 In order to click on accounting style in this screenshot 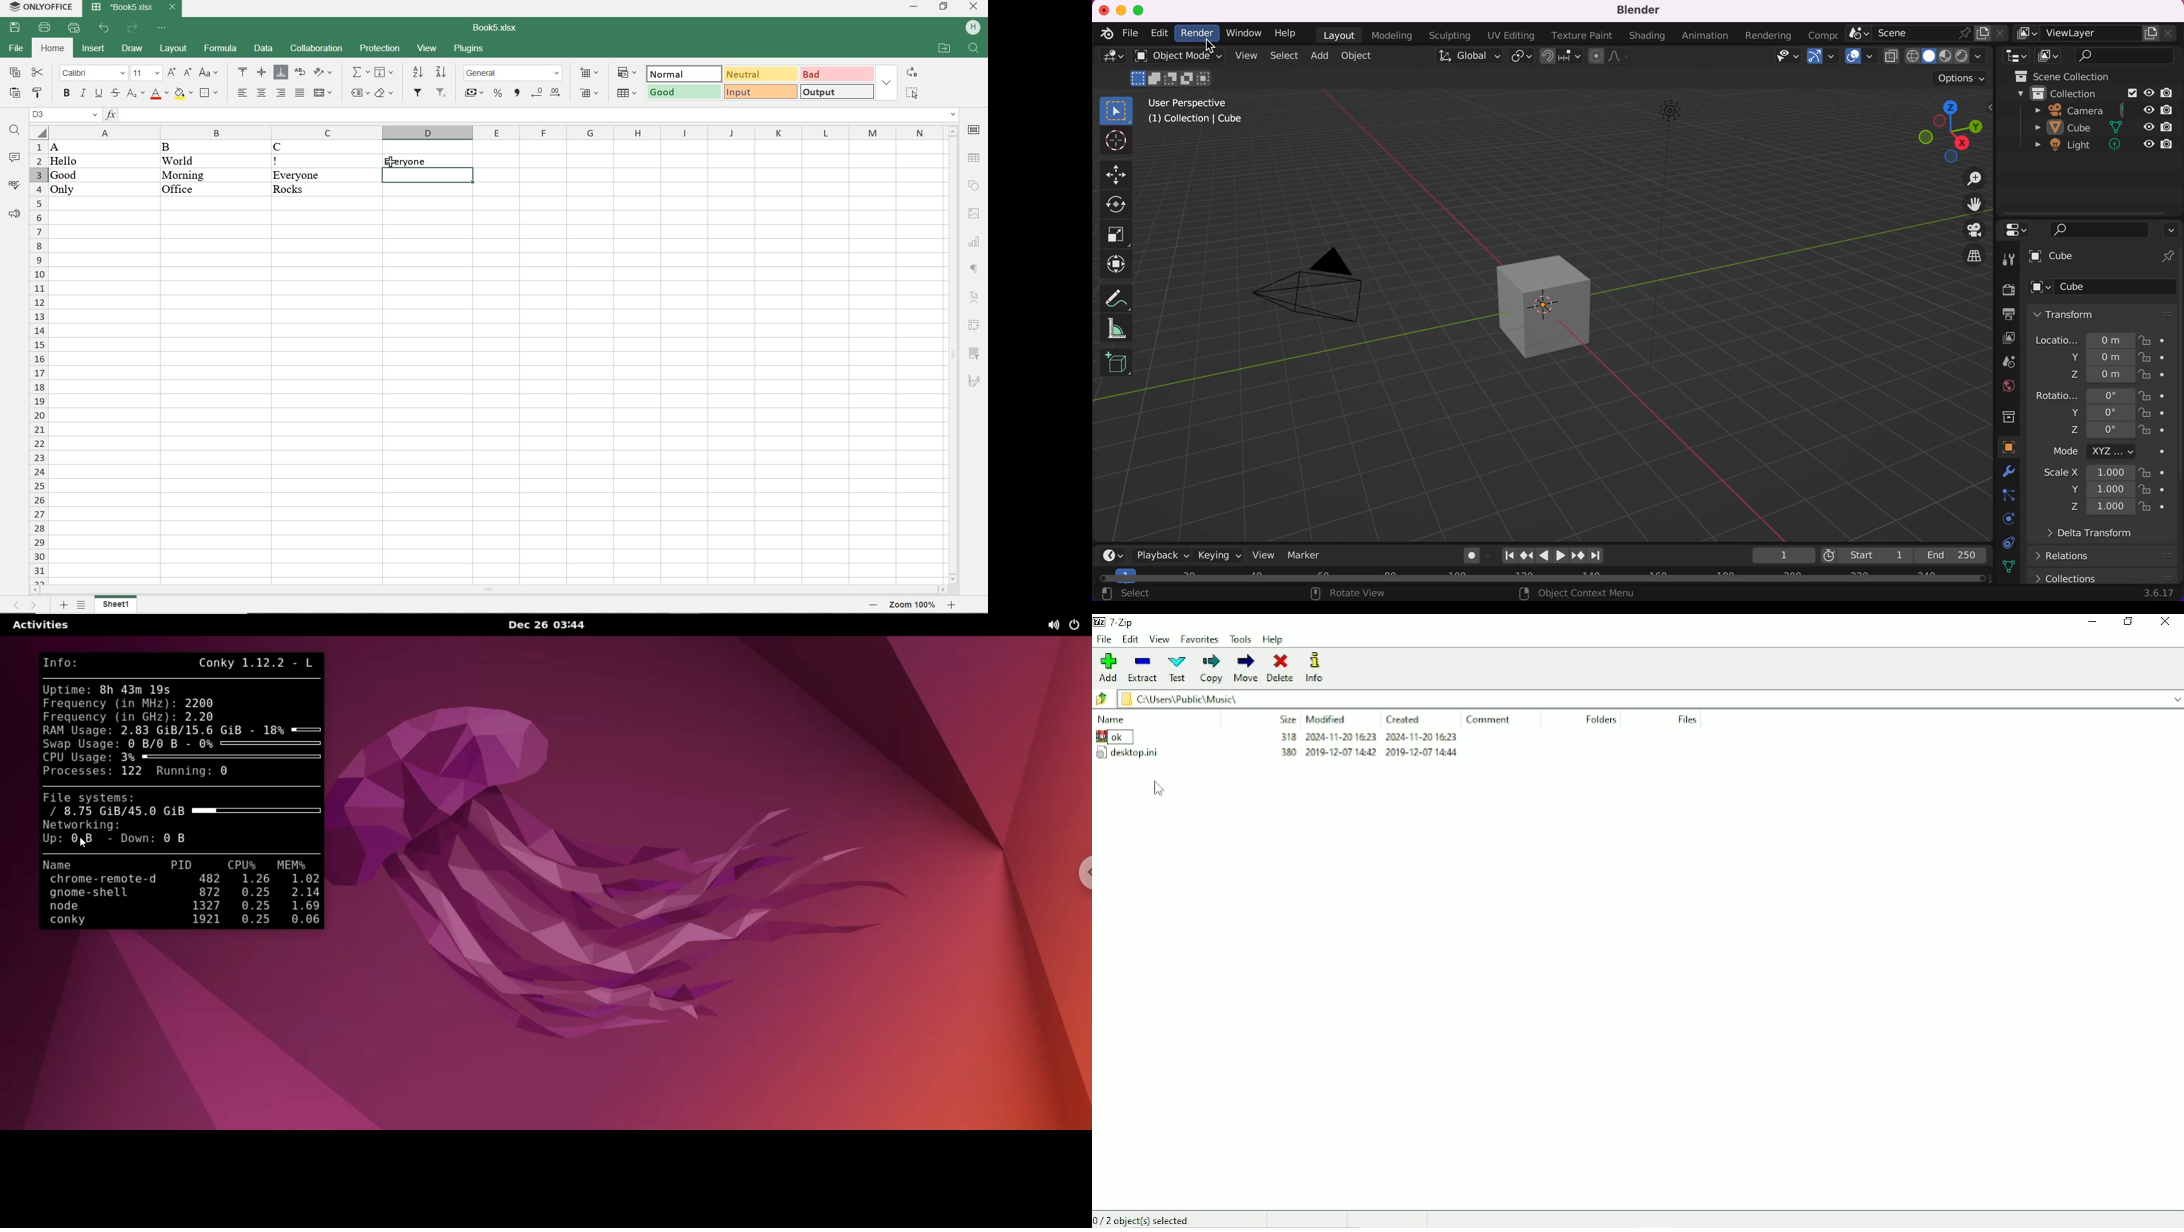, I will do `click(475, 94)`.